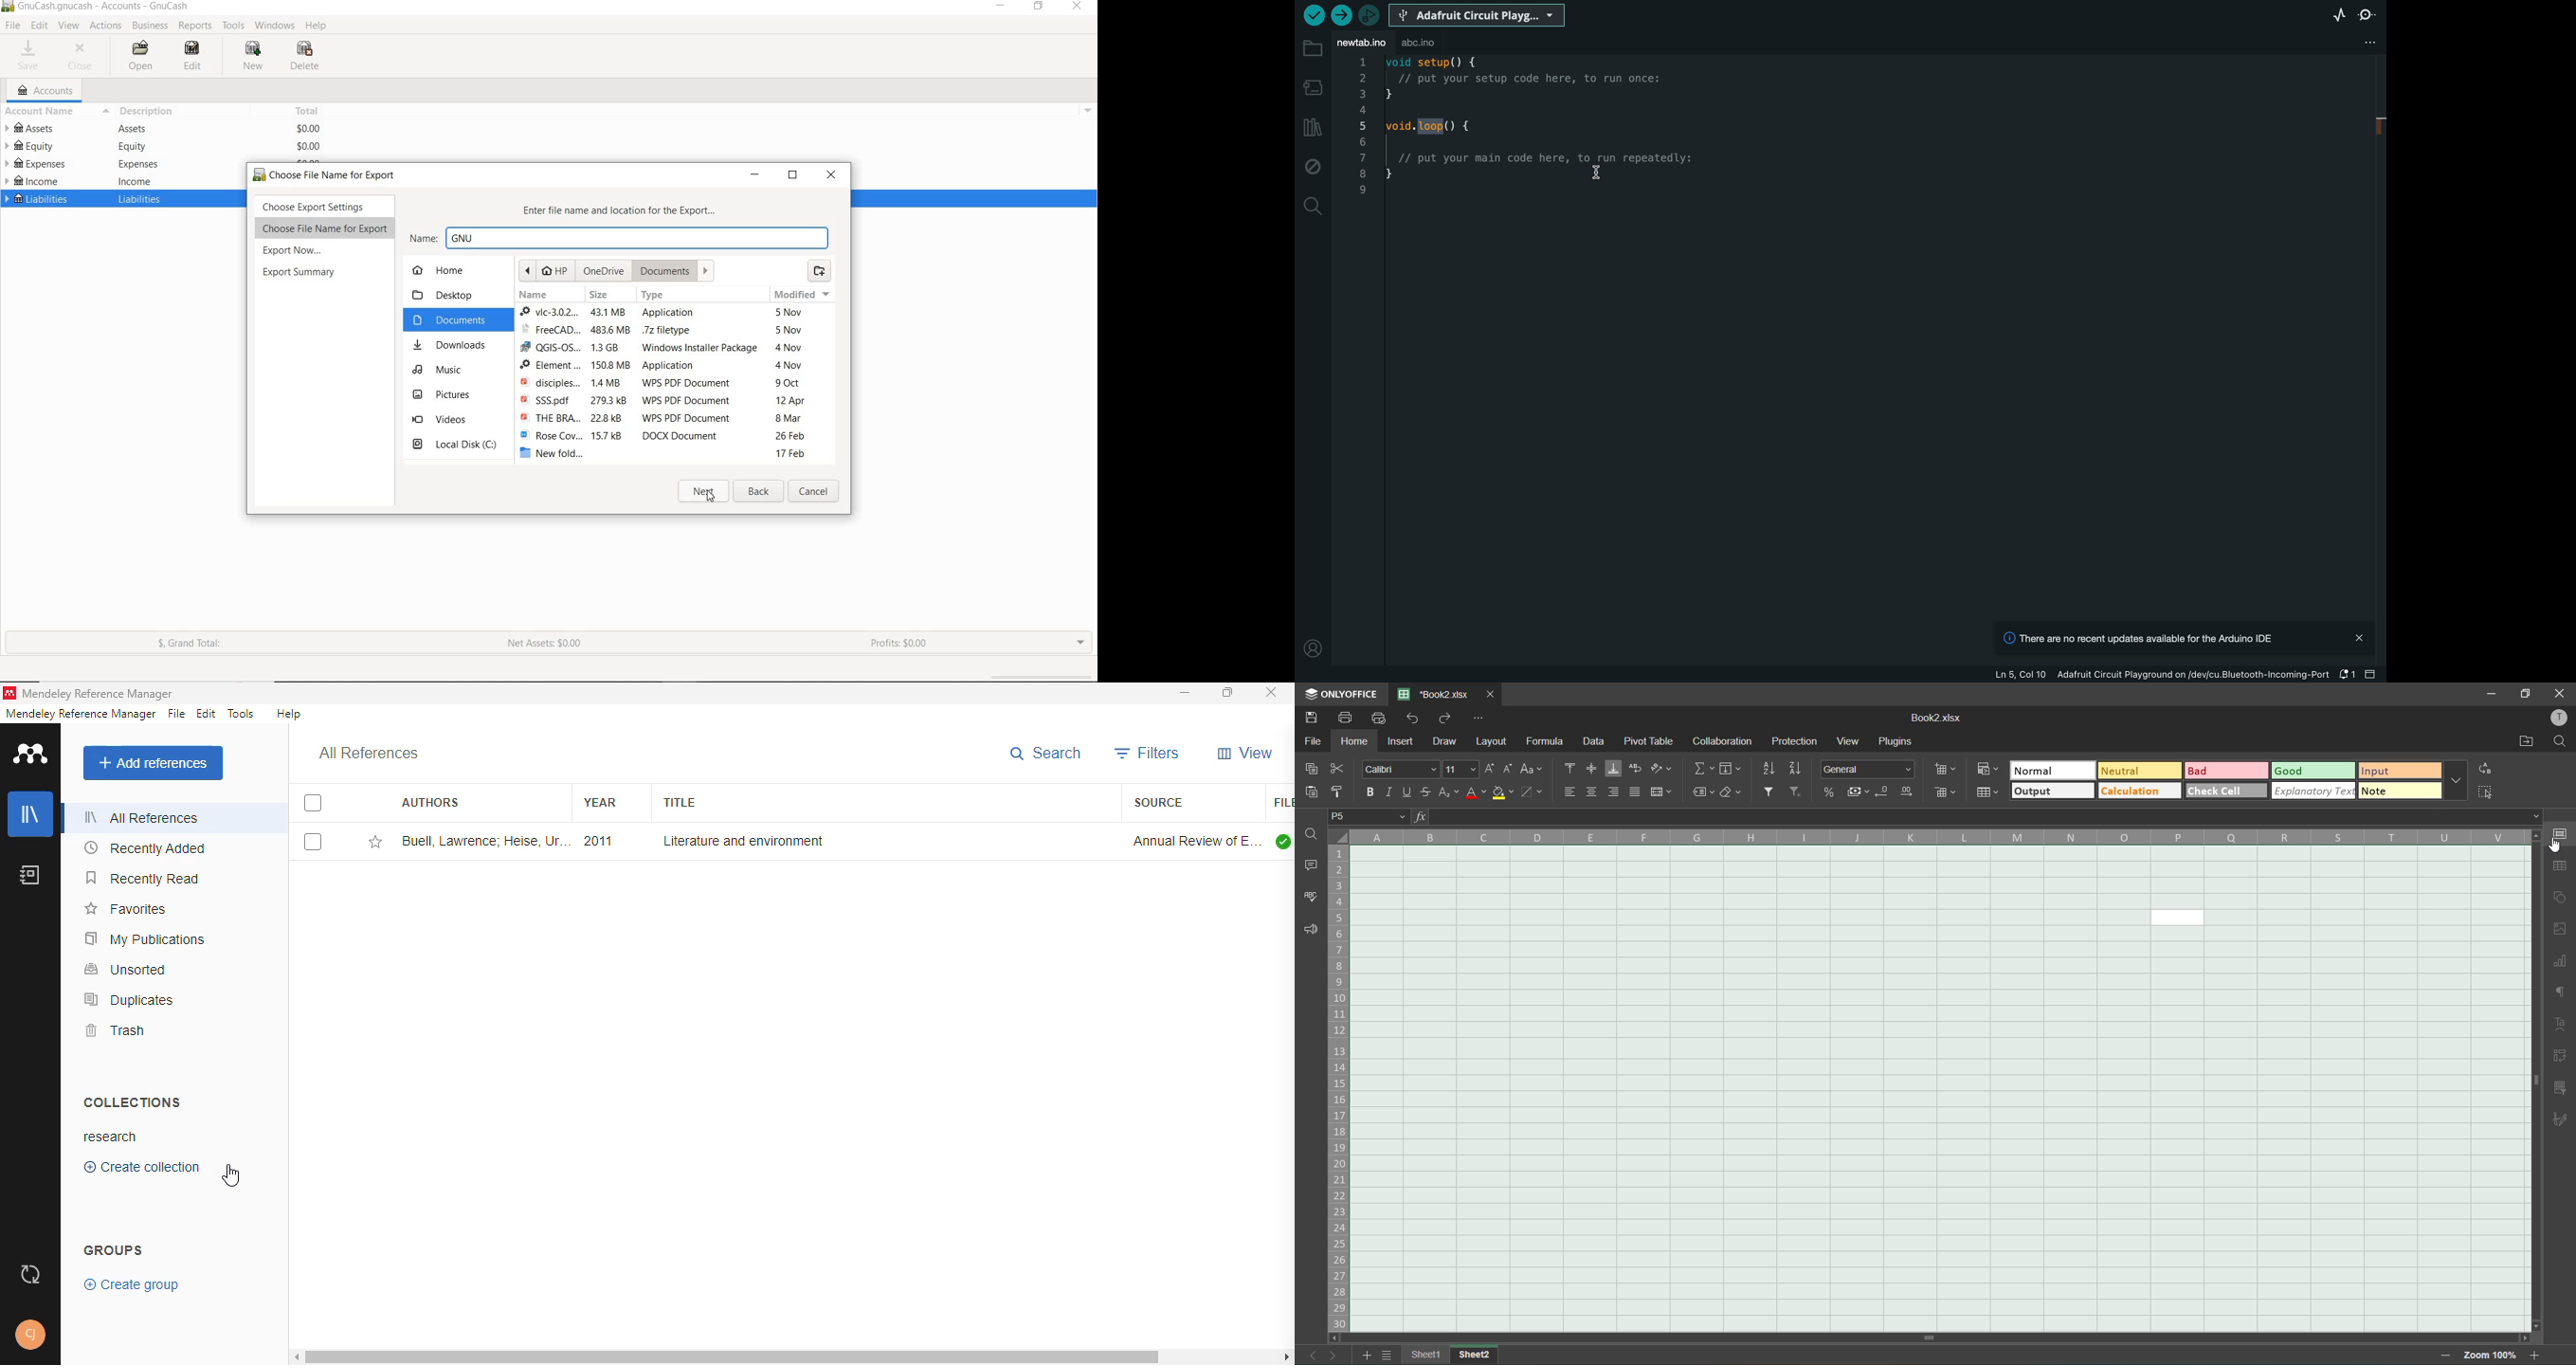 This screenshot has height=1372, width=2576. What do you see at coordinates (2527, 693) in the screenshot?
I see `maximize` at bounding box center [2527, 693].